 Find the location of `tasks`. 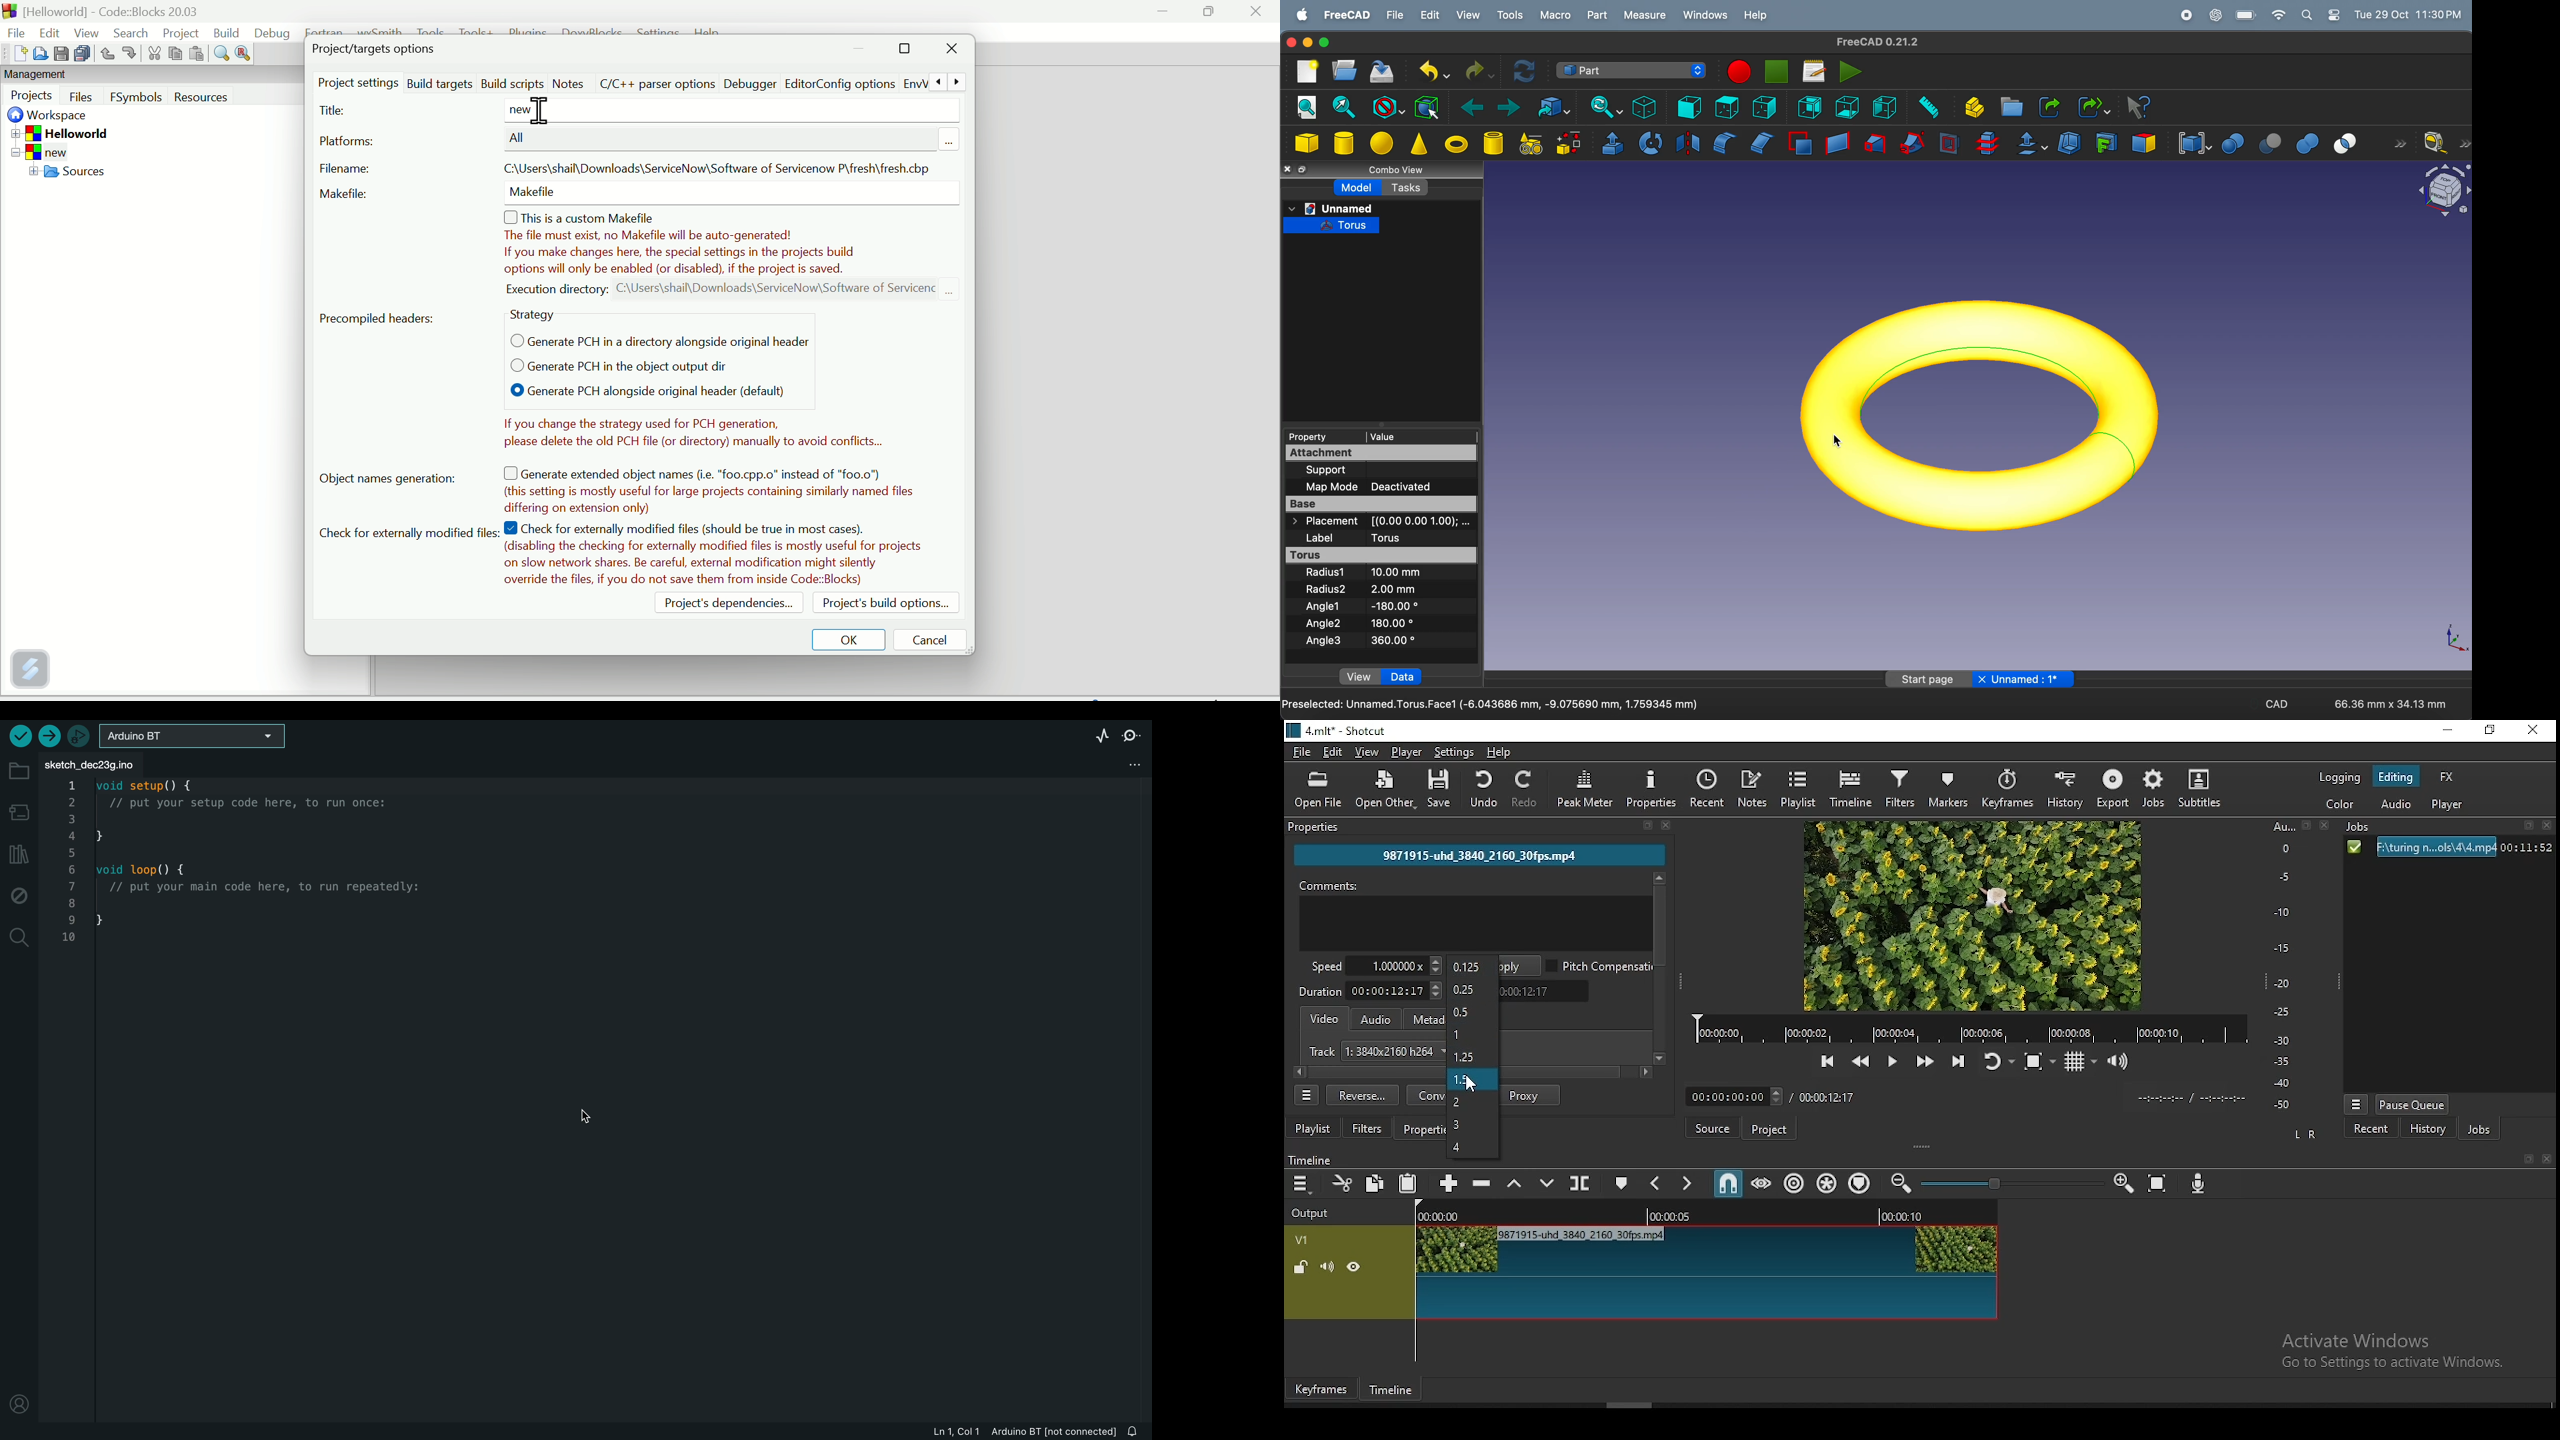

tasks is located at coordinates (1408, 187).